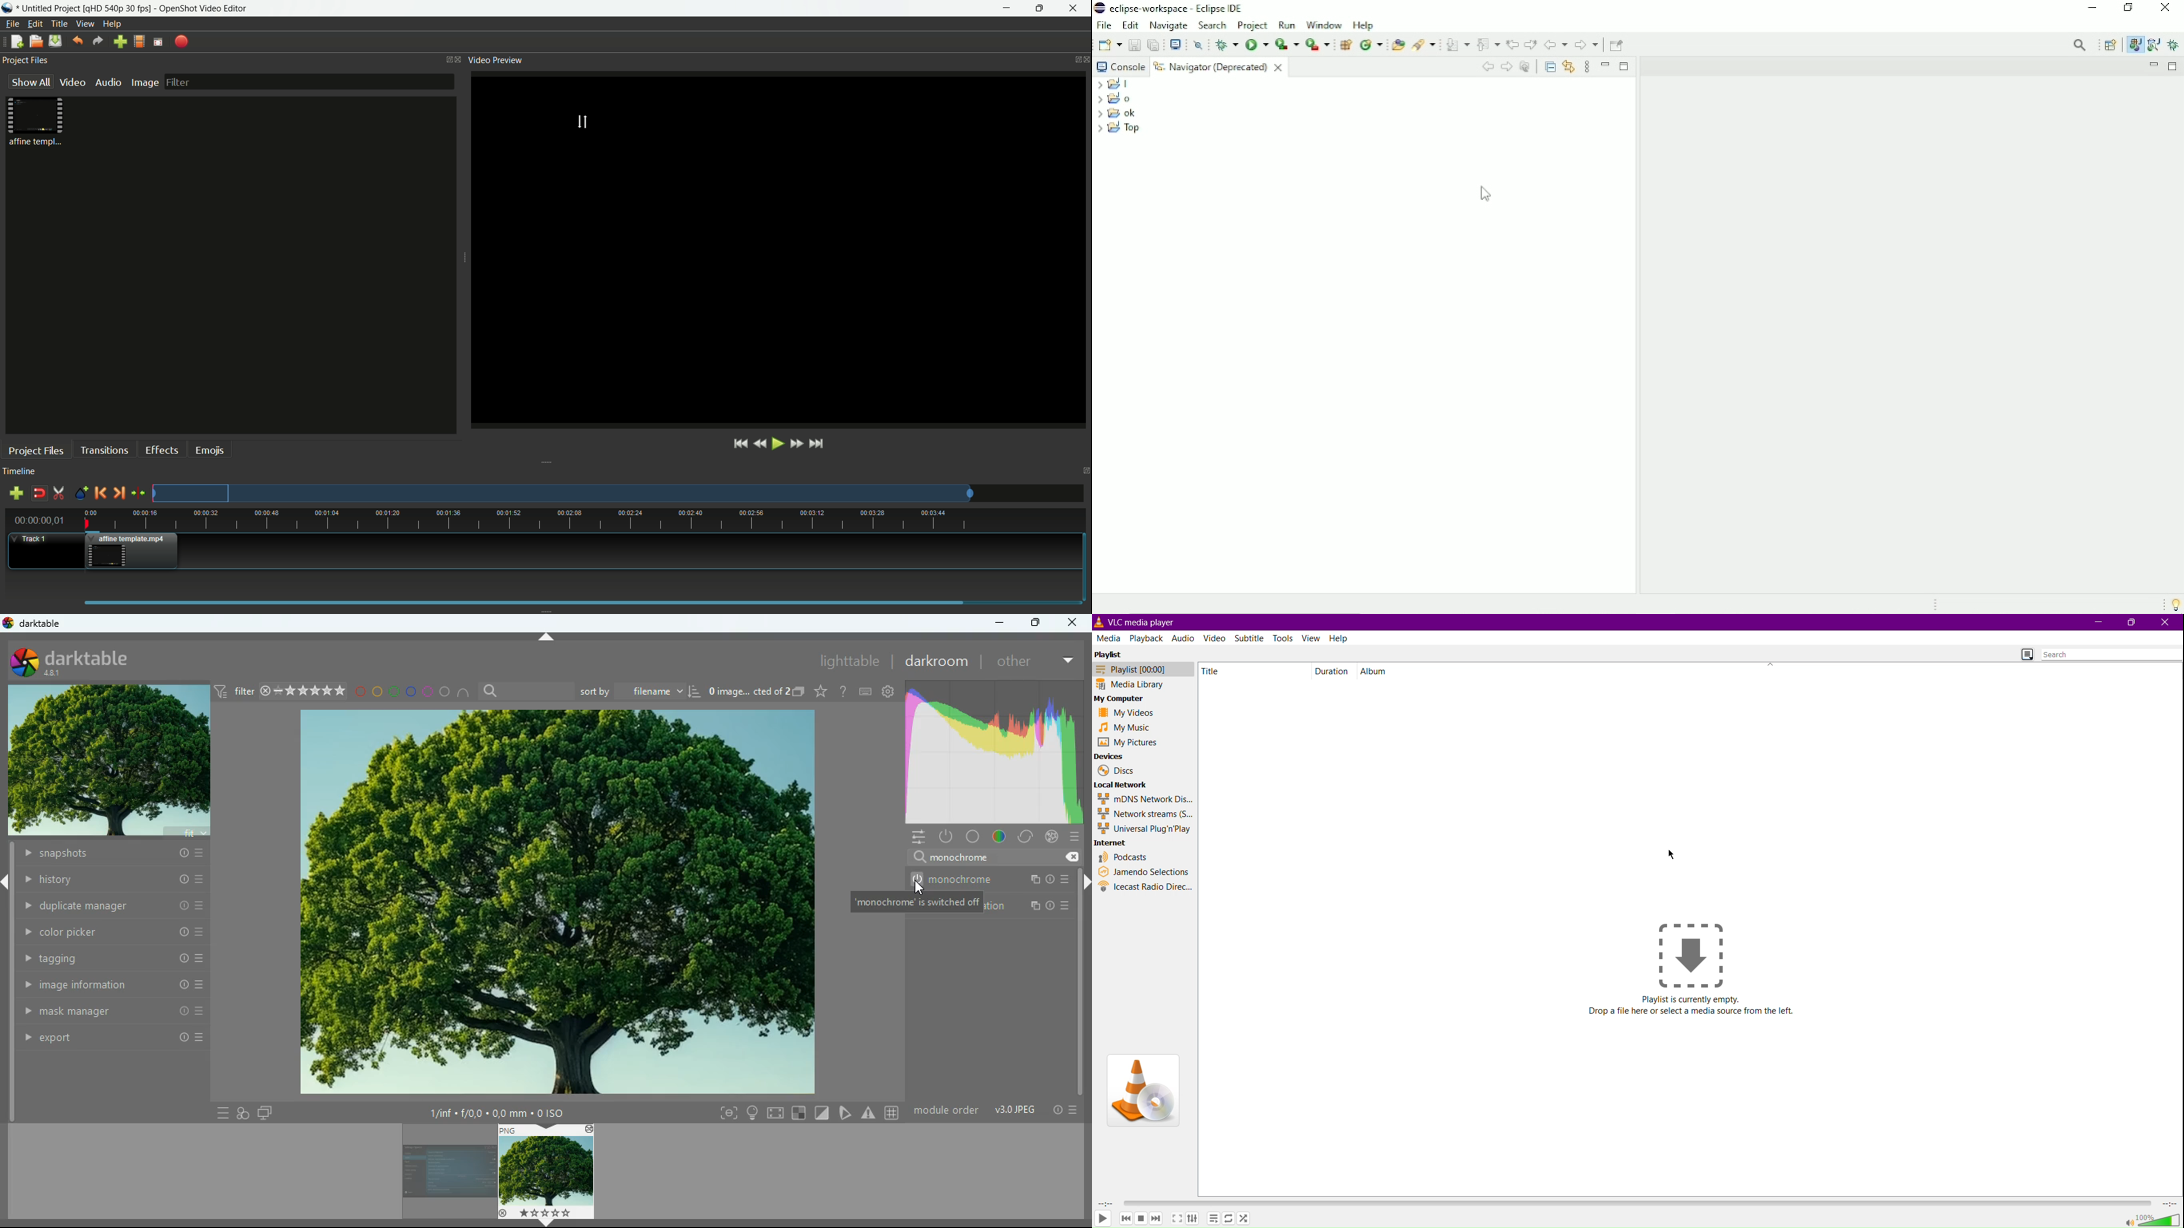 The width and height of the screenshot is (2184, 1232). Describe the element at coordinates (995, 837) in the screenshot. I see `color` at that location.